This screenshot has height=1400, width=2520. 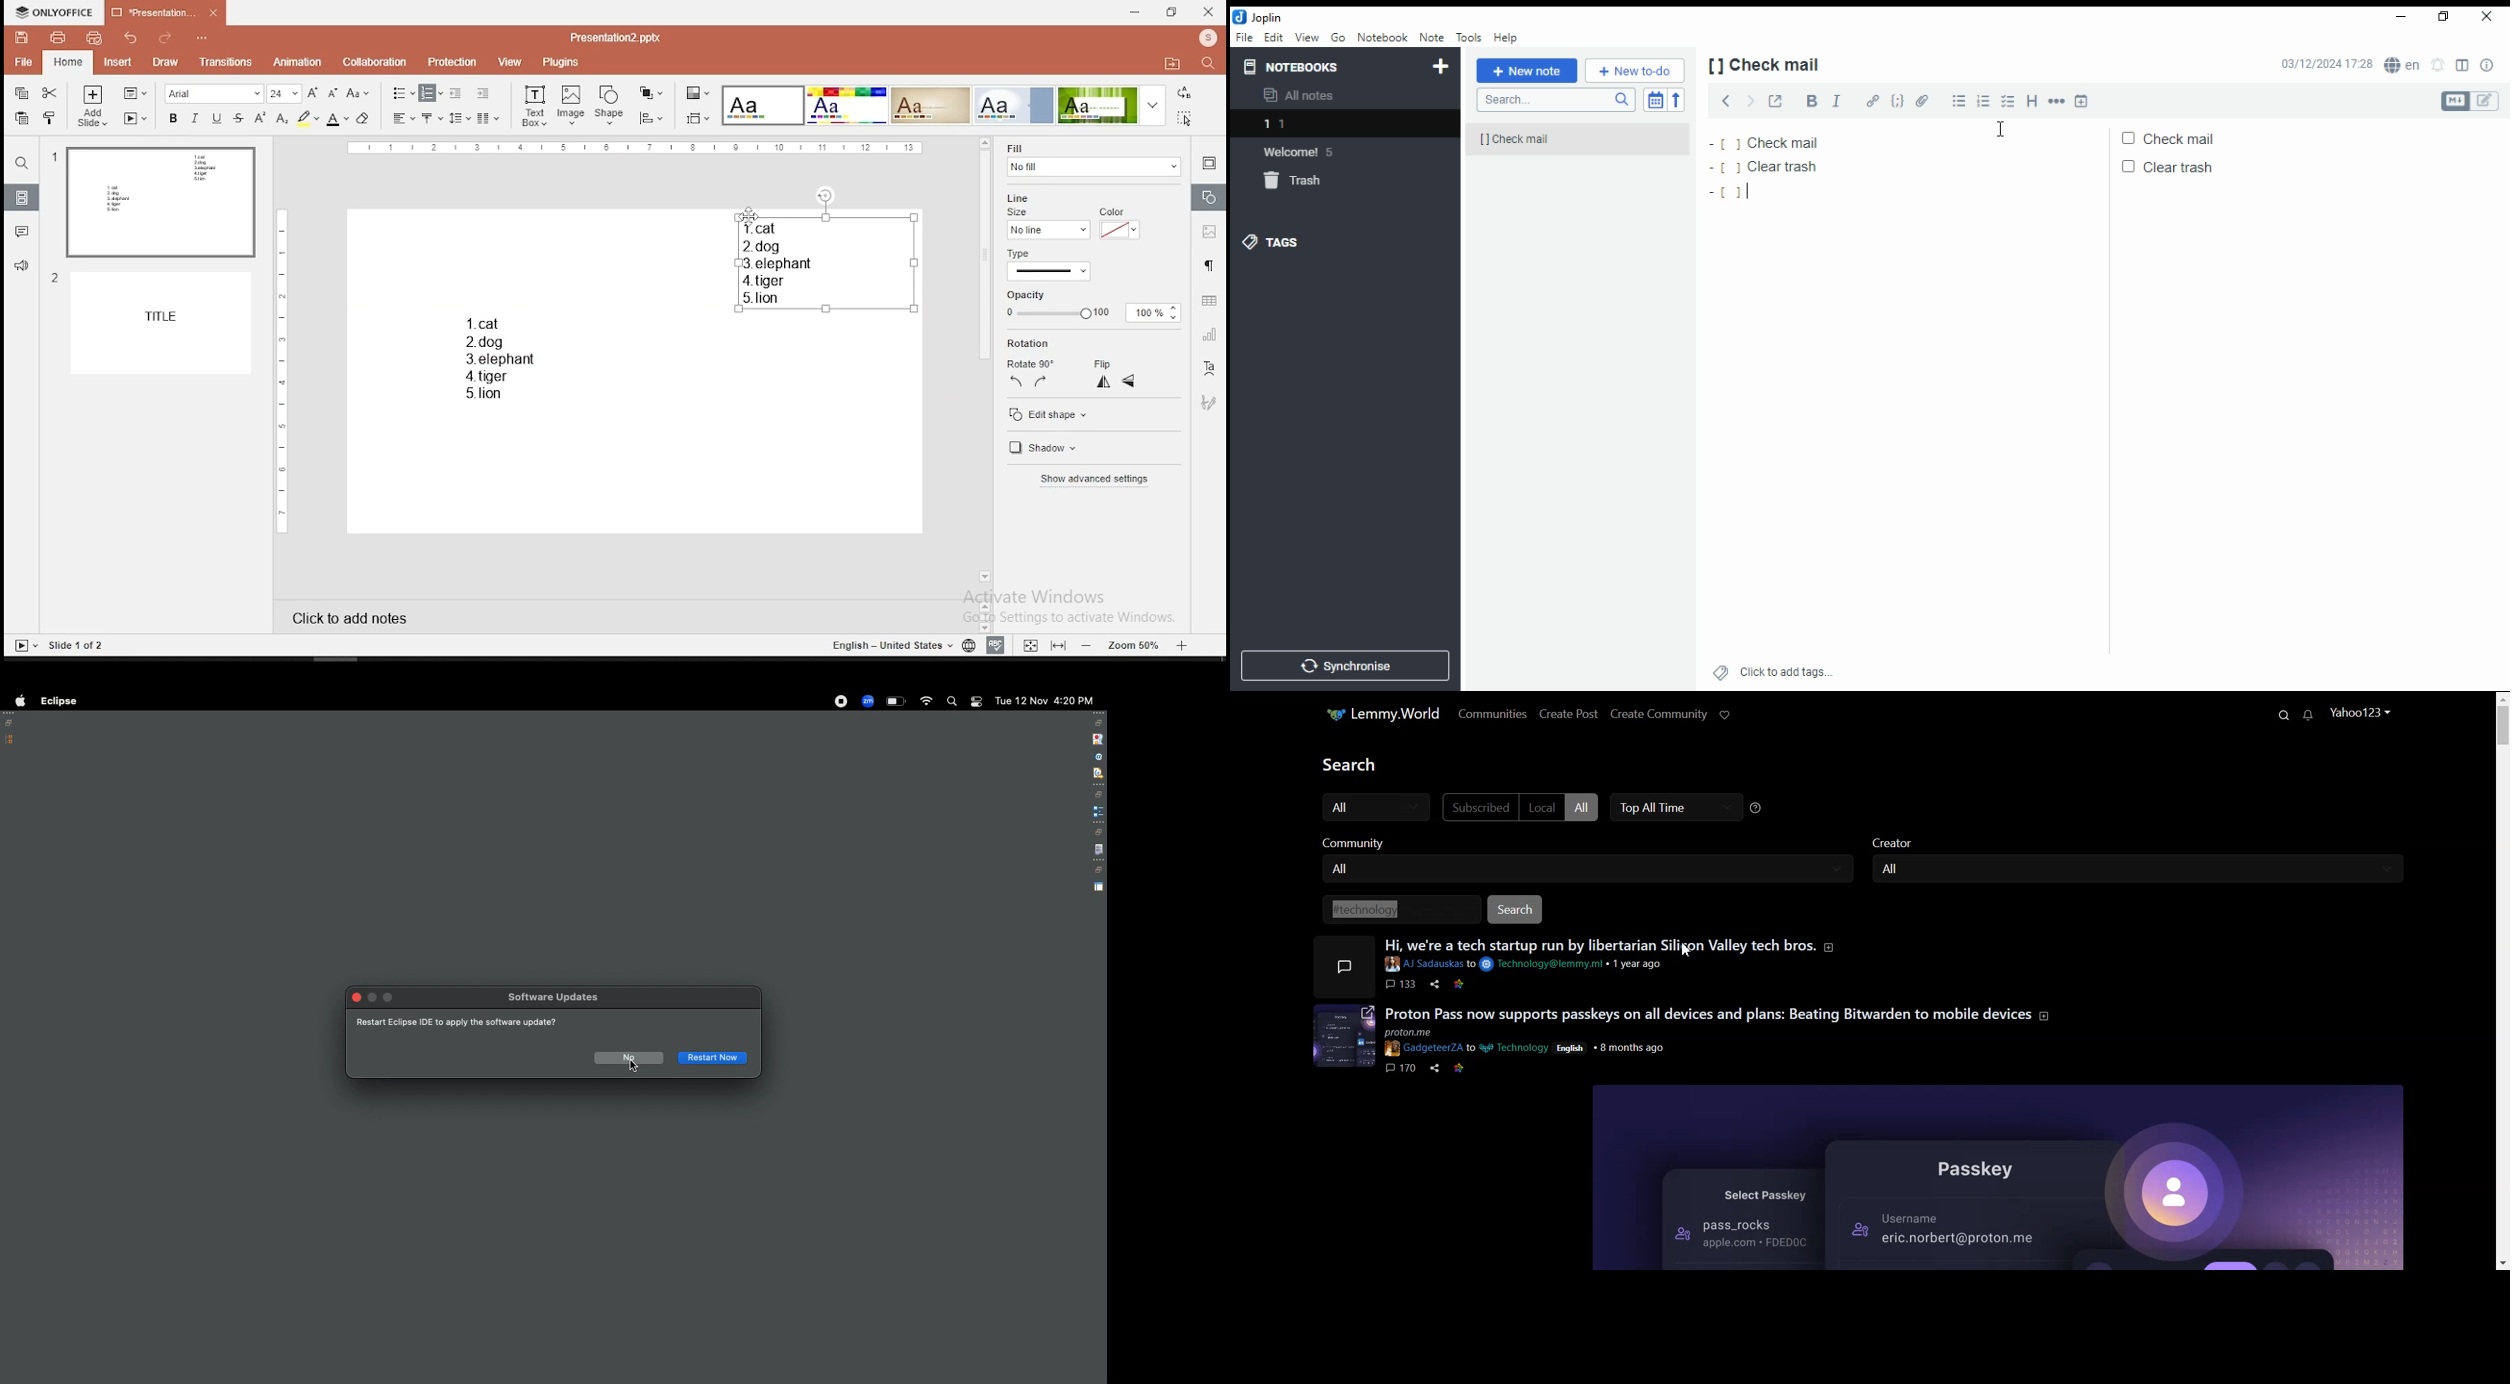 I want to click on font size, so click(x=284, y=93).